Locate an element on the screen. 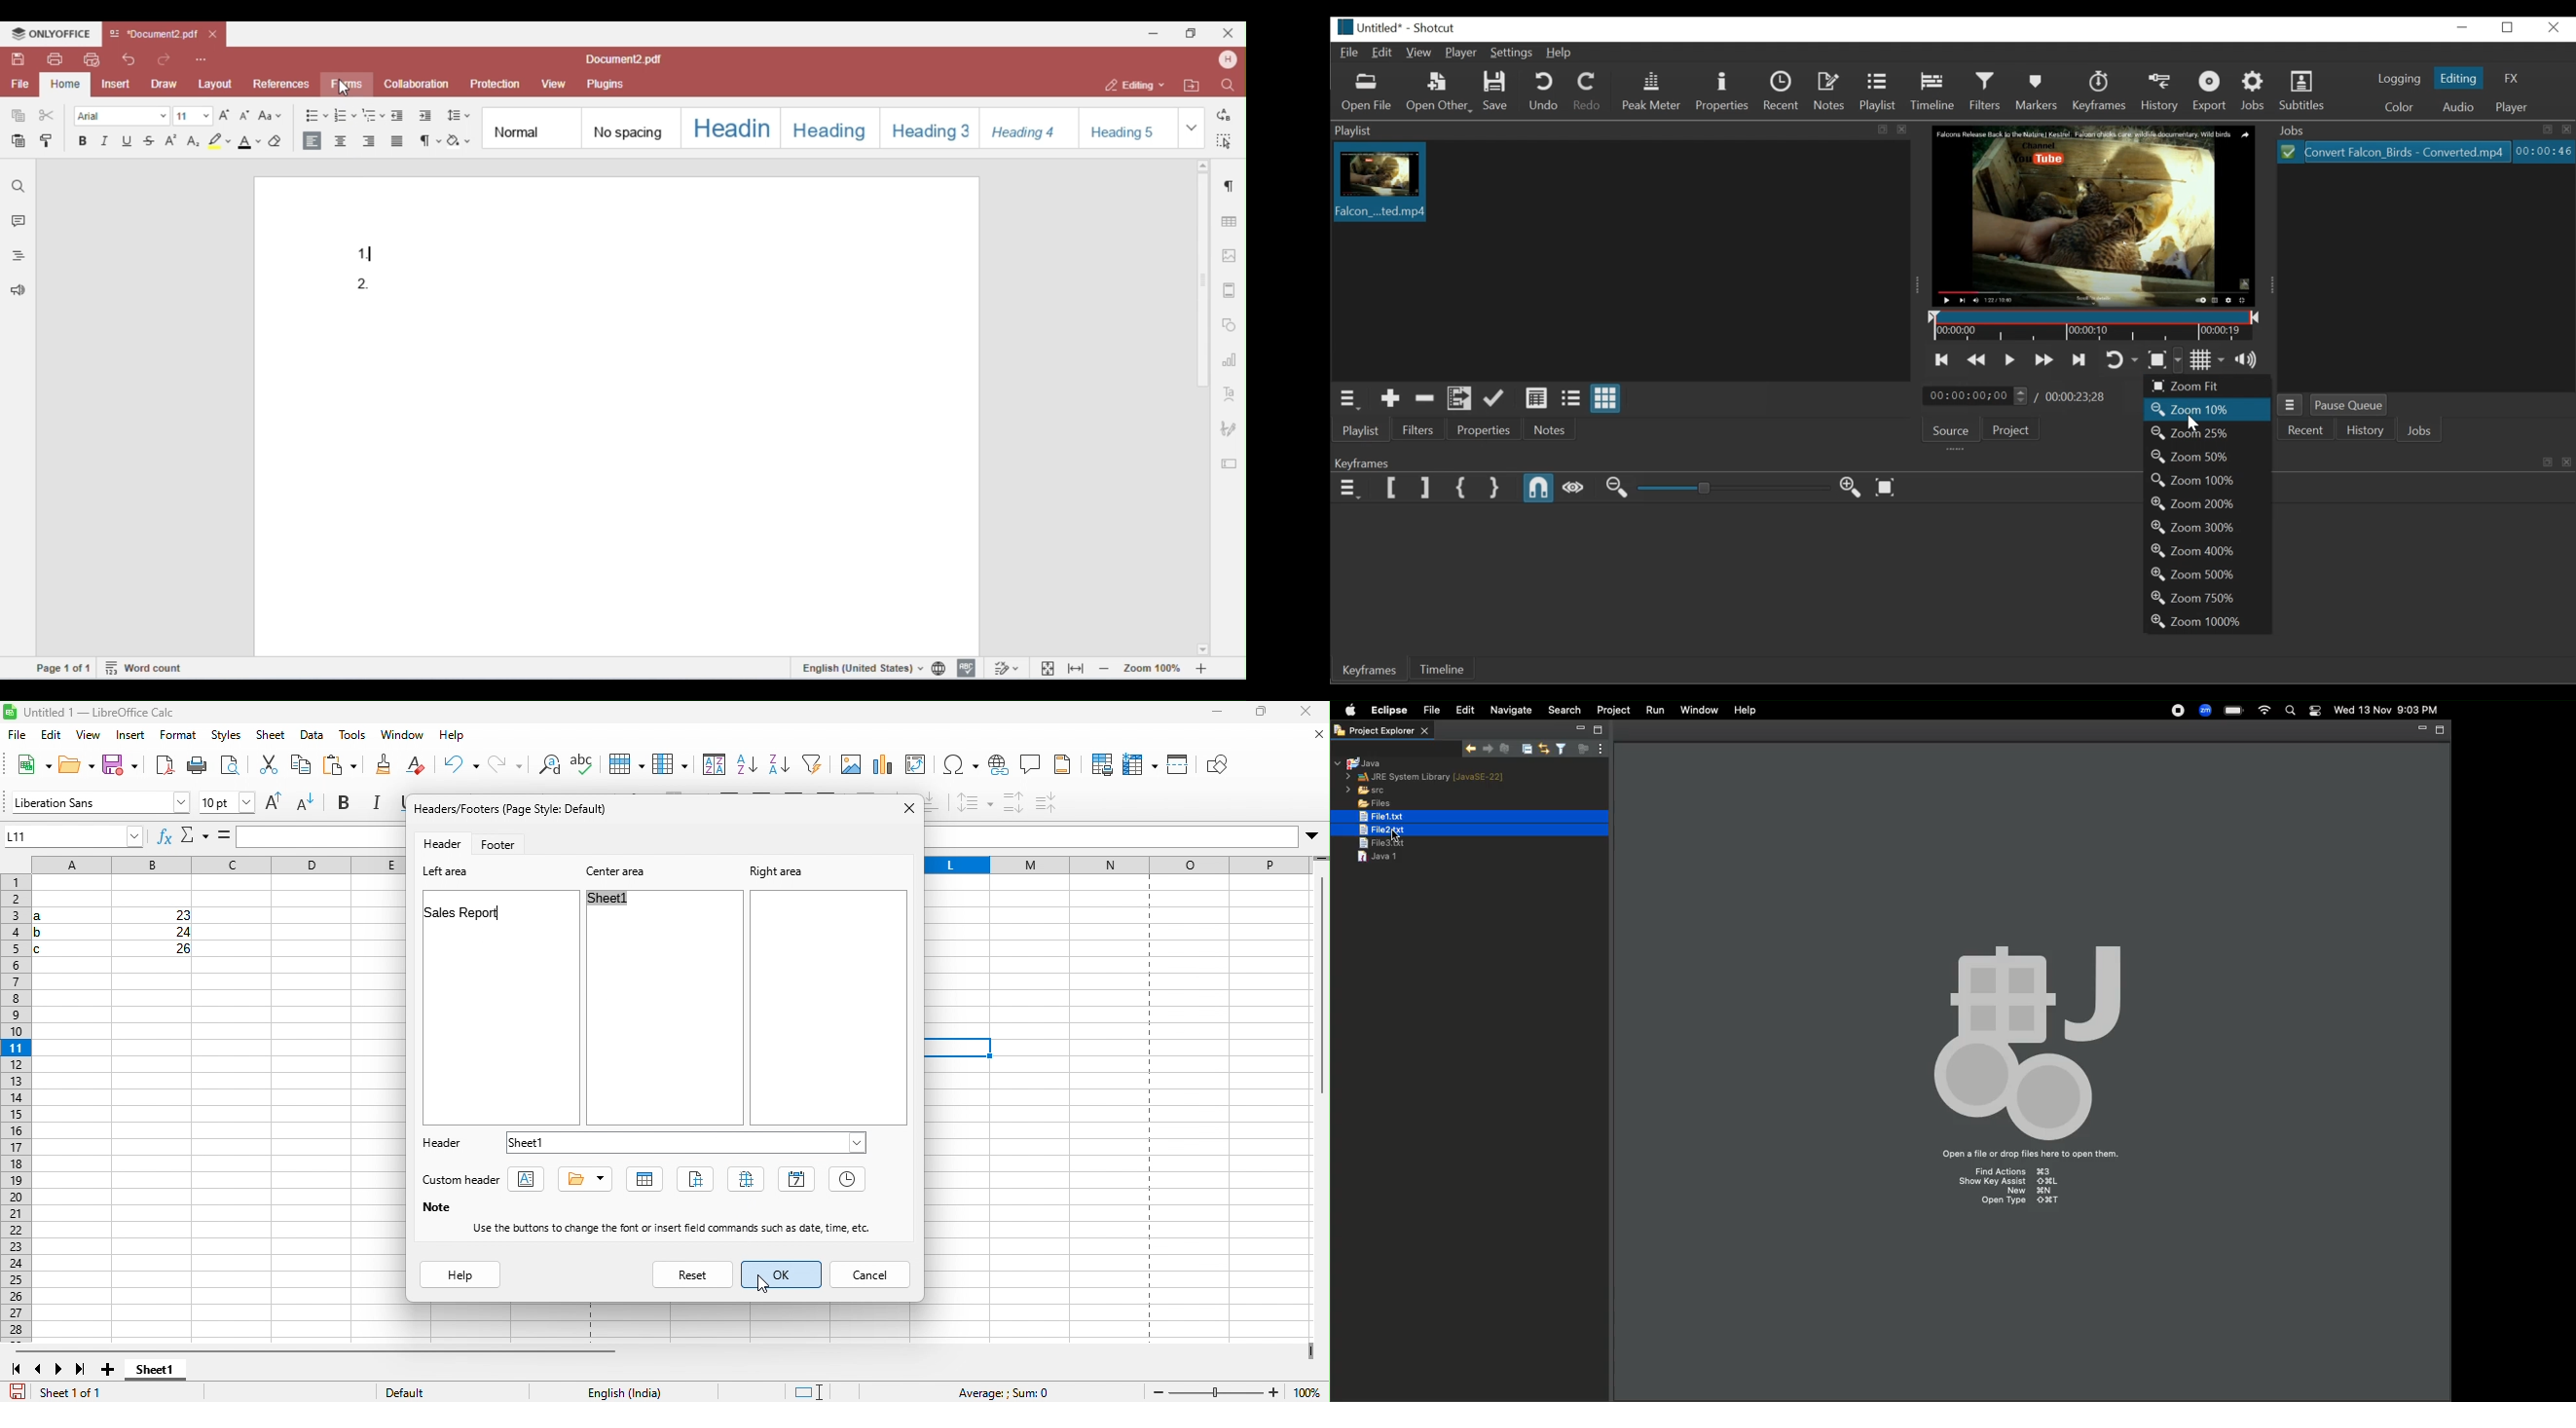 This screenshot has width=2576, height=1428. set line spacing  is located at coordinates (975, 803).